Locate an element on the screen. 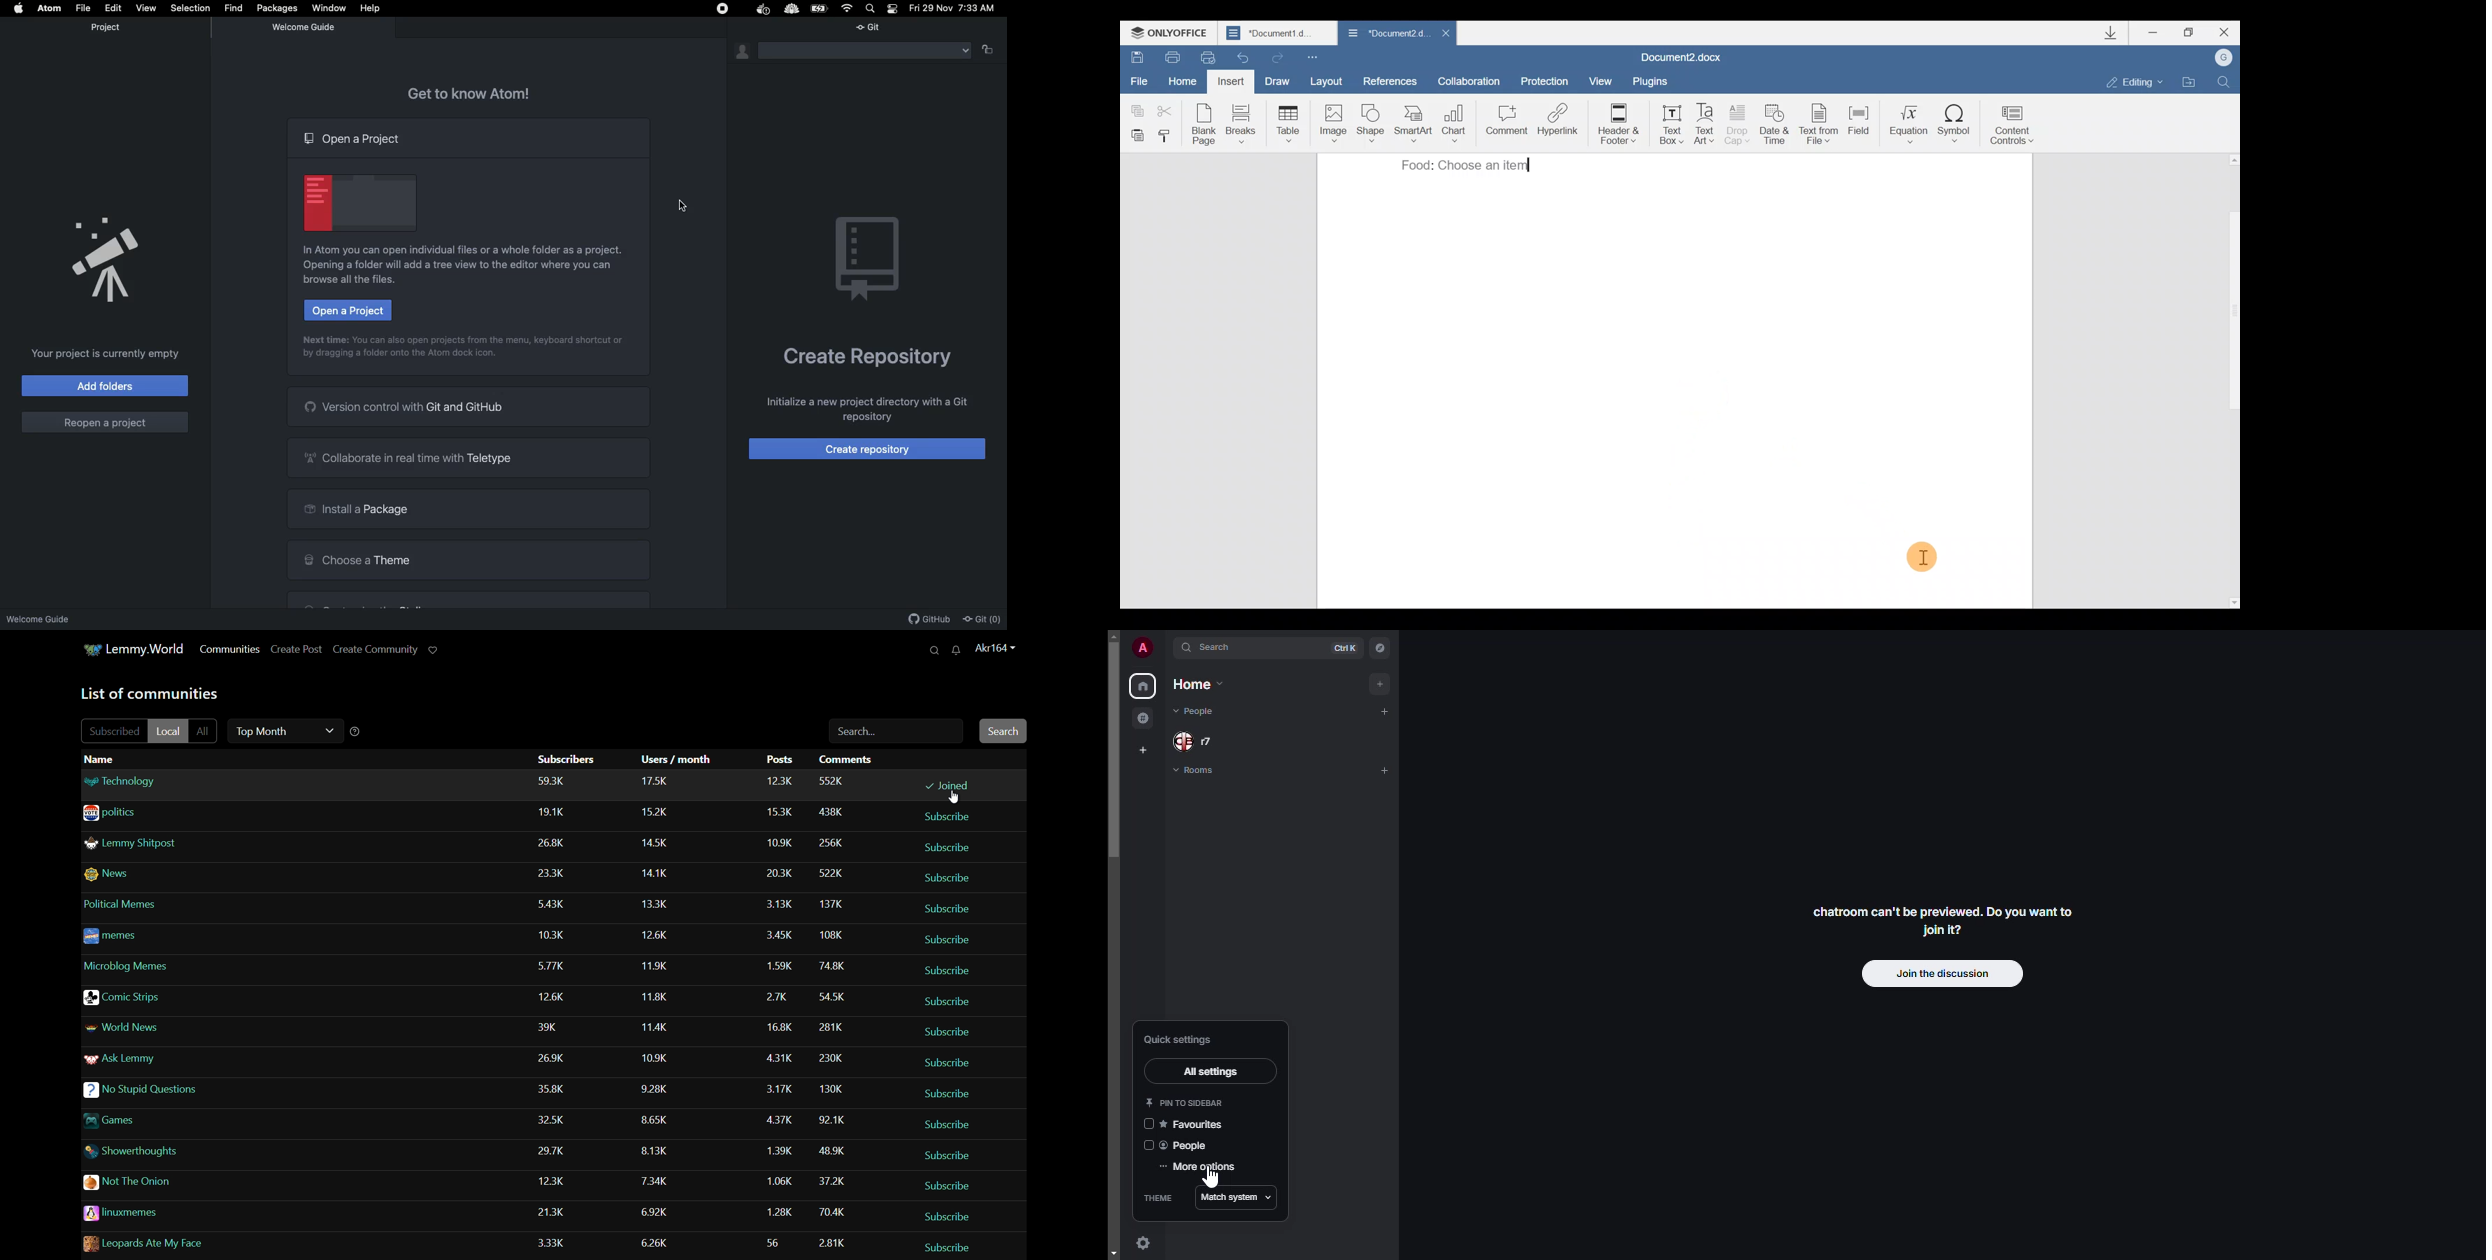   is located at coordinates (656, 964).